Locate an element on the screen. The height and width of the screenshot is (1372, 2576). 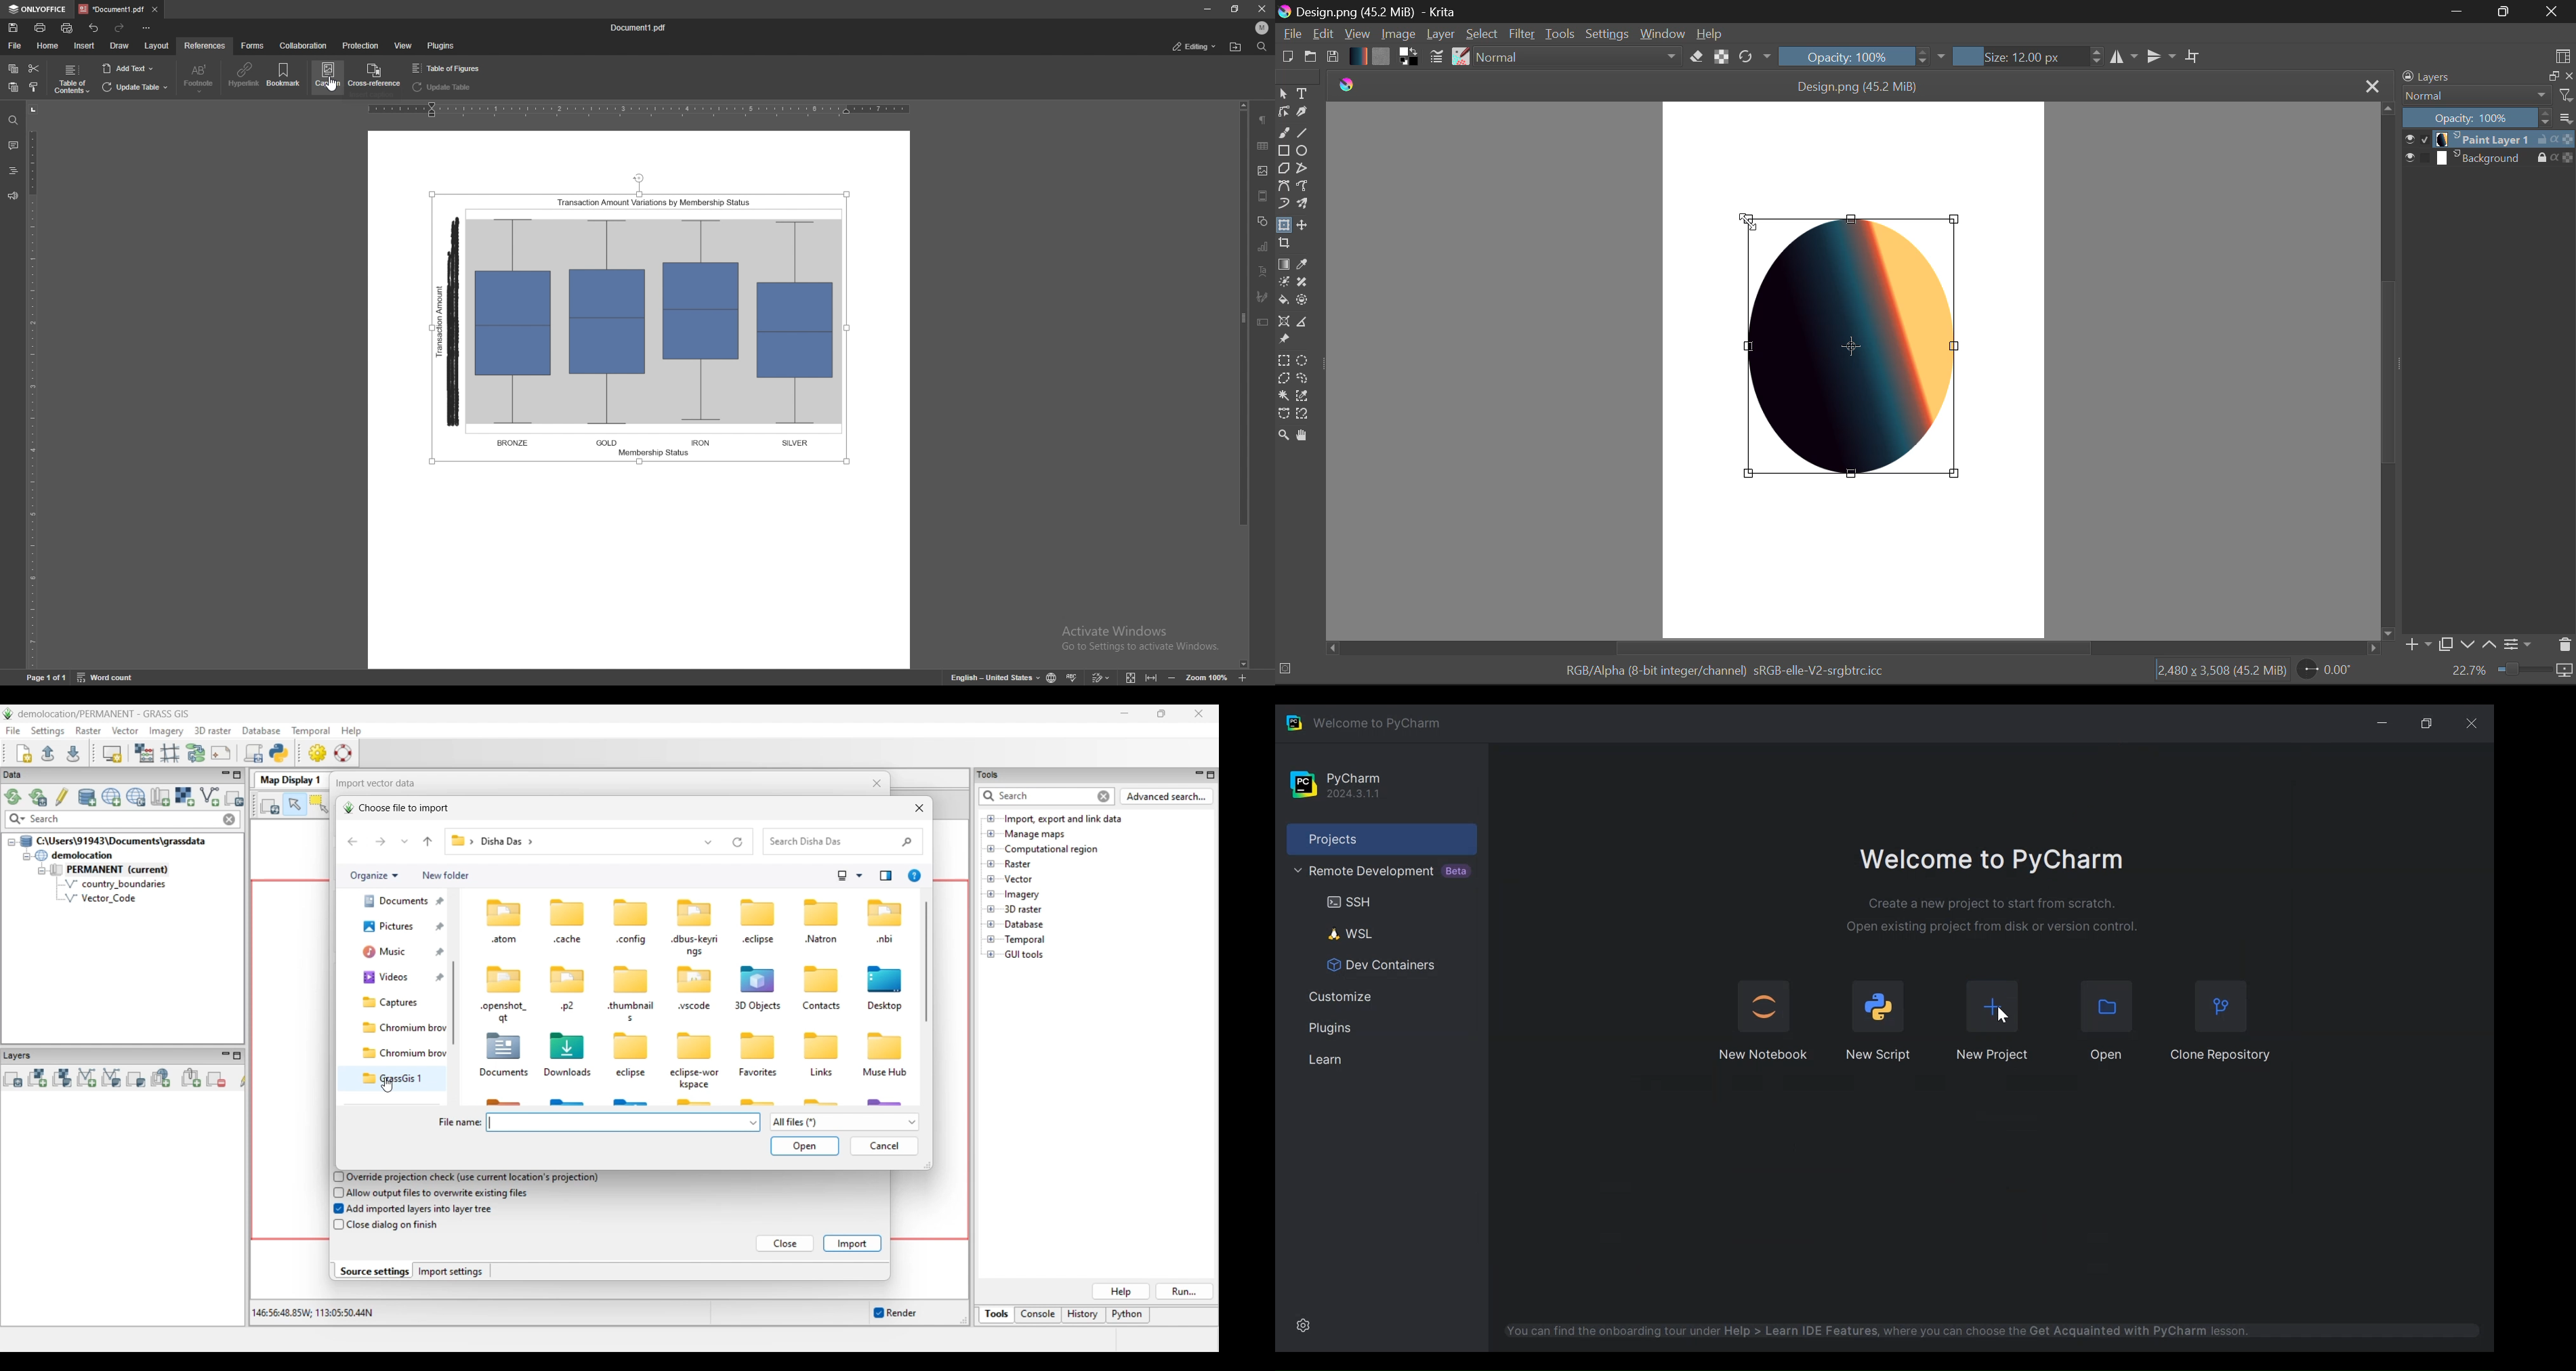
Opacity is located at coordinates (1863, 56).